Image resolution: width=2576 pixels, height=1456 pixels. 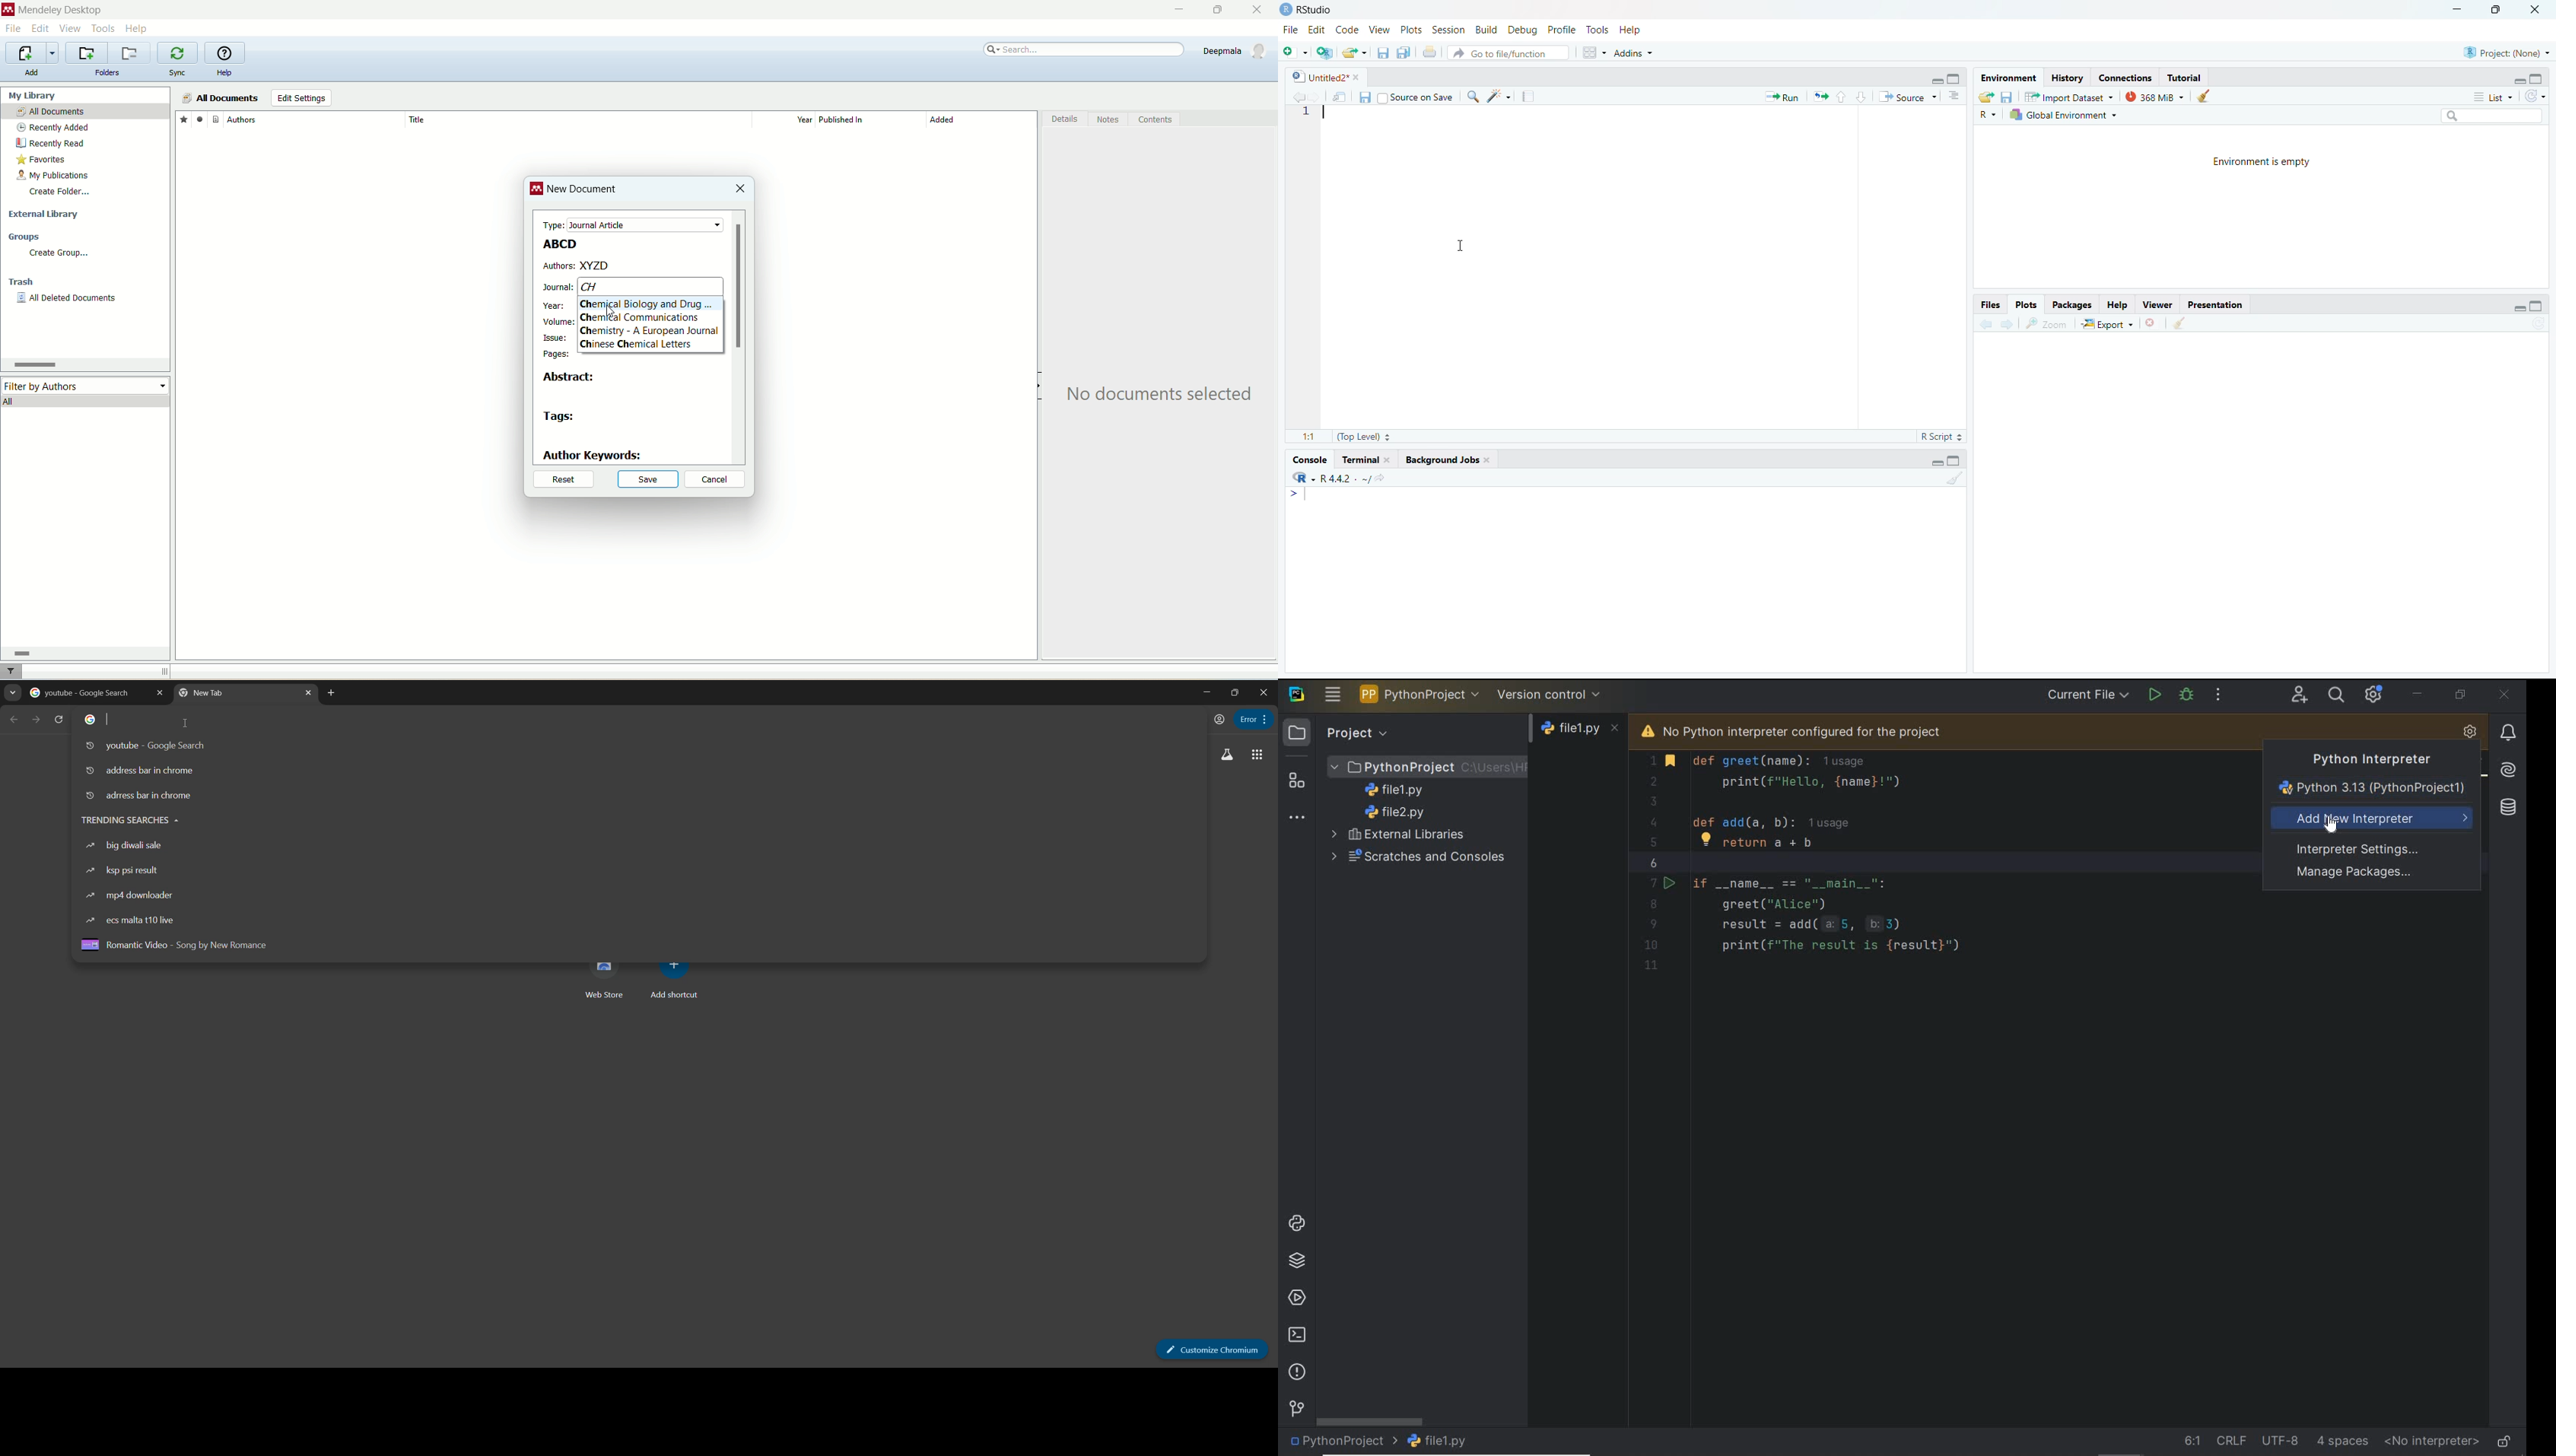 What do you see at coordinates (1215, 10) in the screenshot?
I see `maximize` at bounding box center [1215, 10].